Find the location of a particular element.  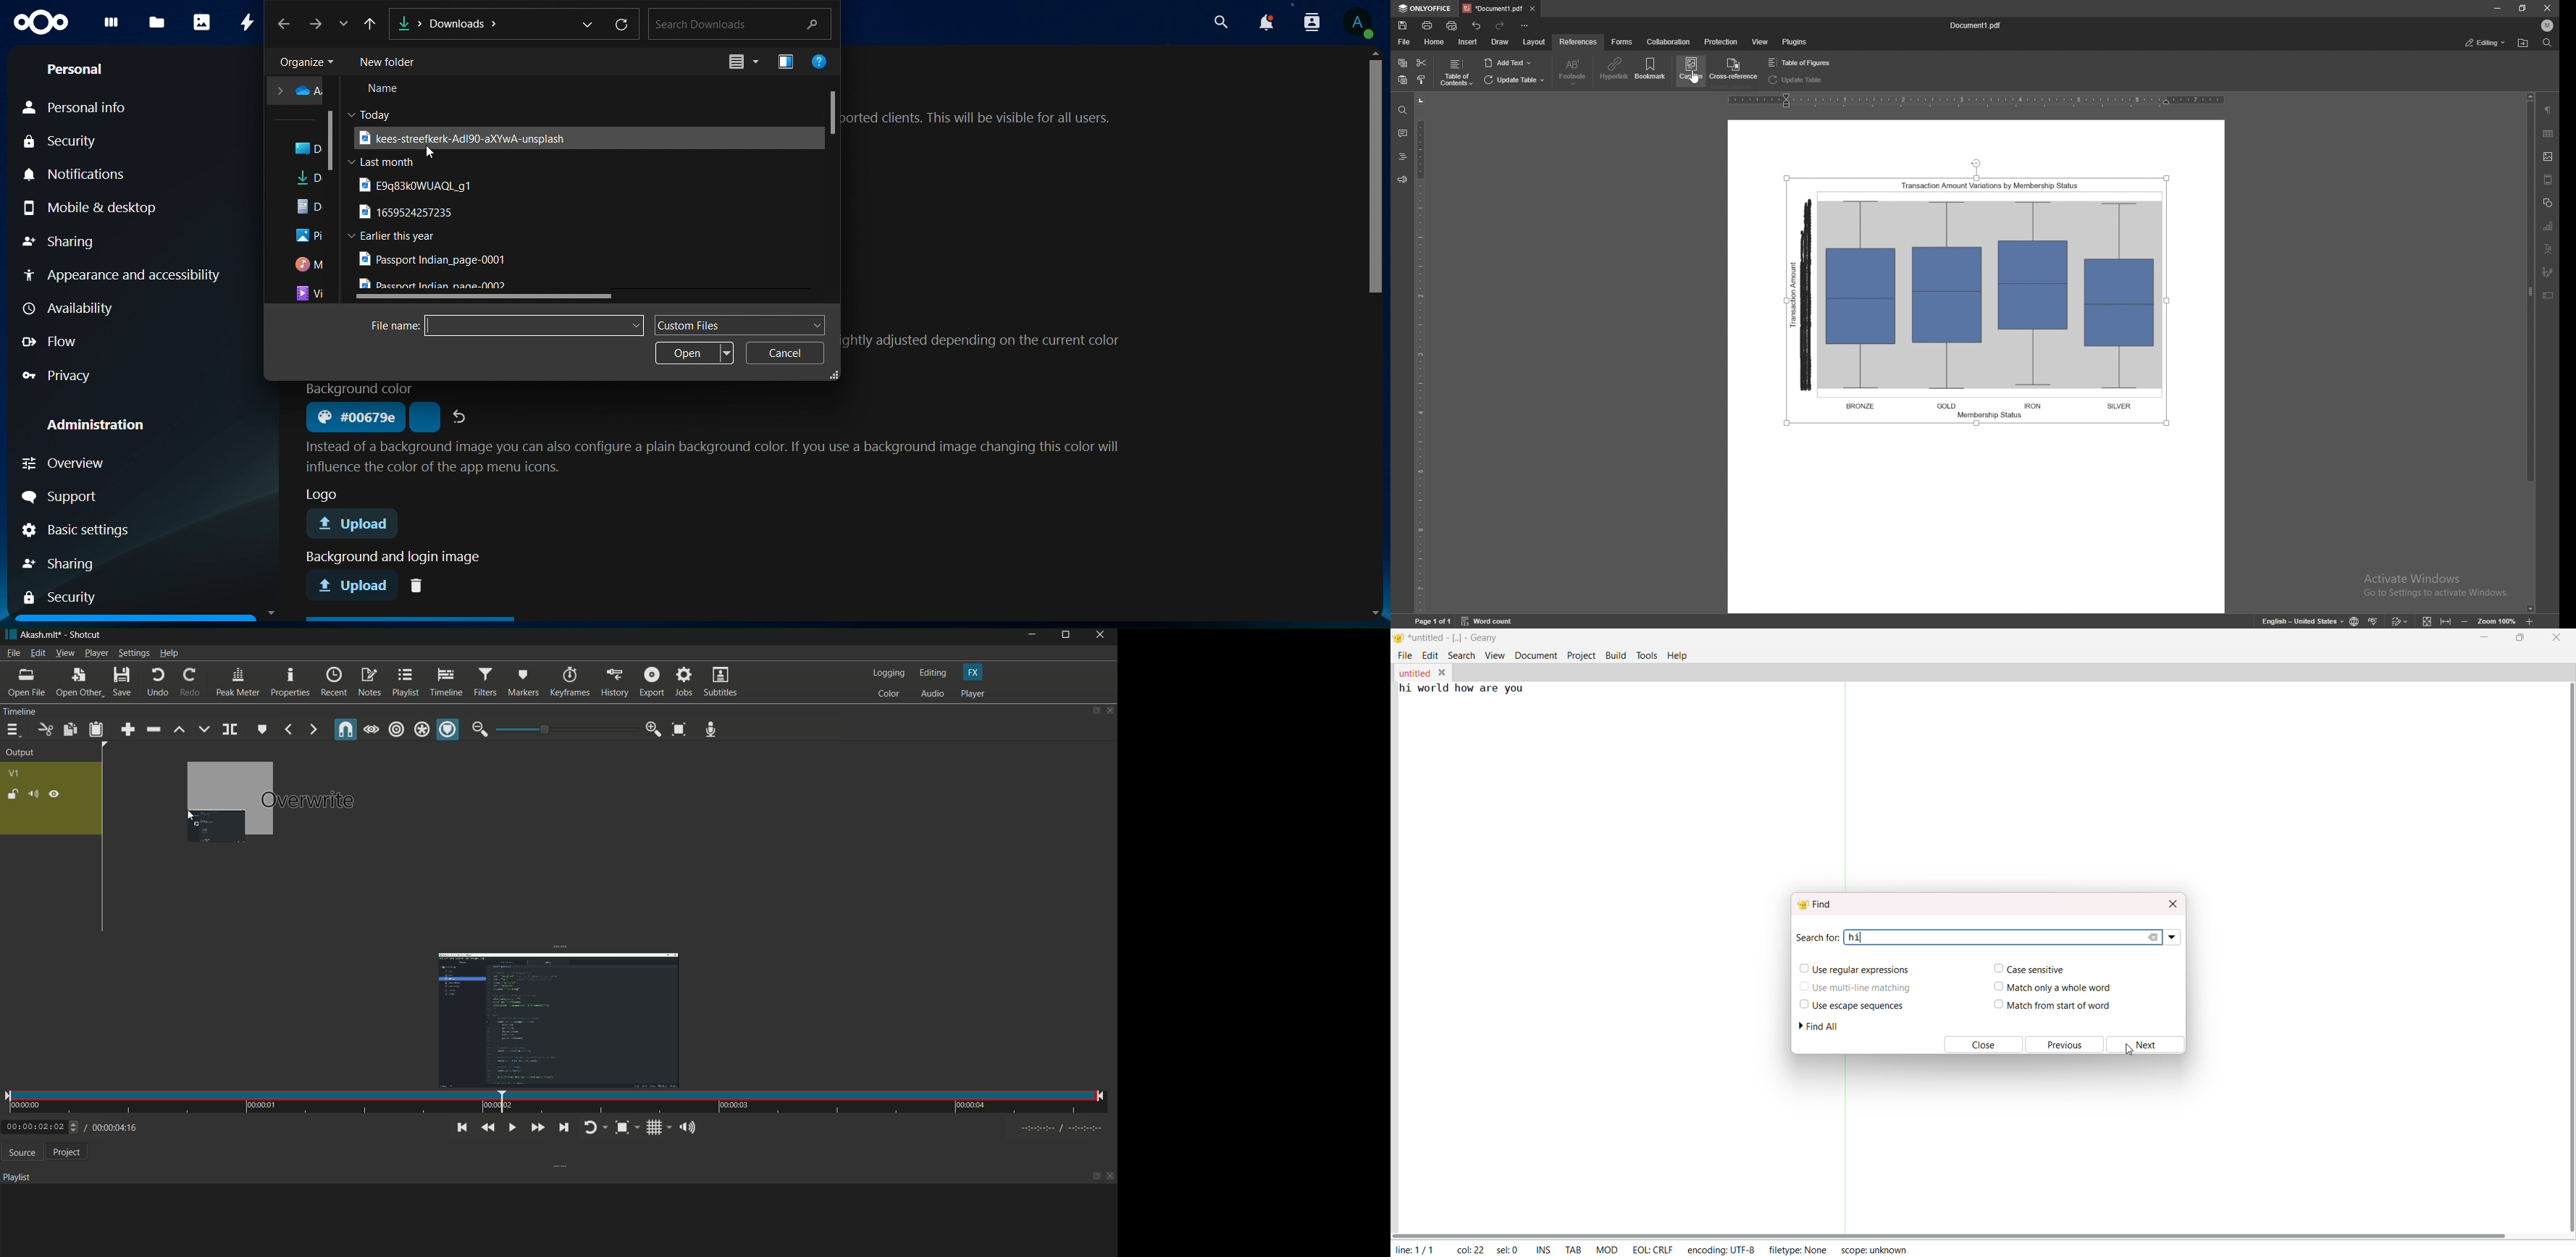

tab is located at coordinates (1574, 1248).